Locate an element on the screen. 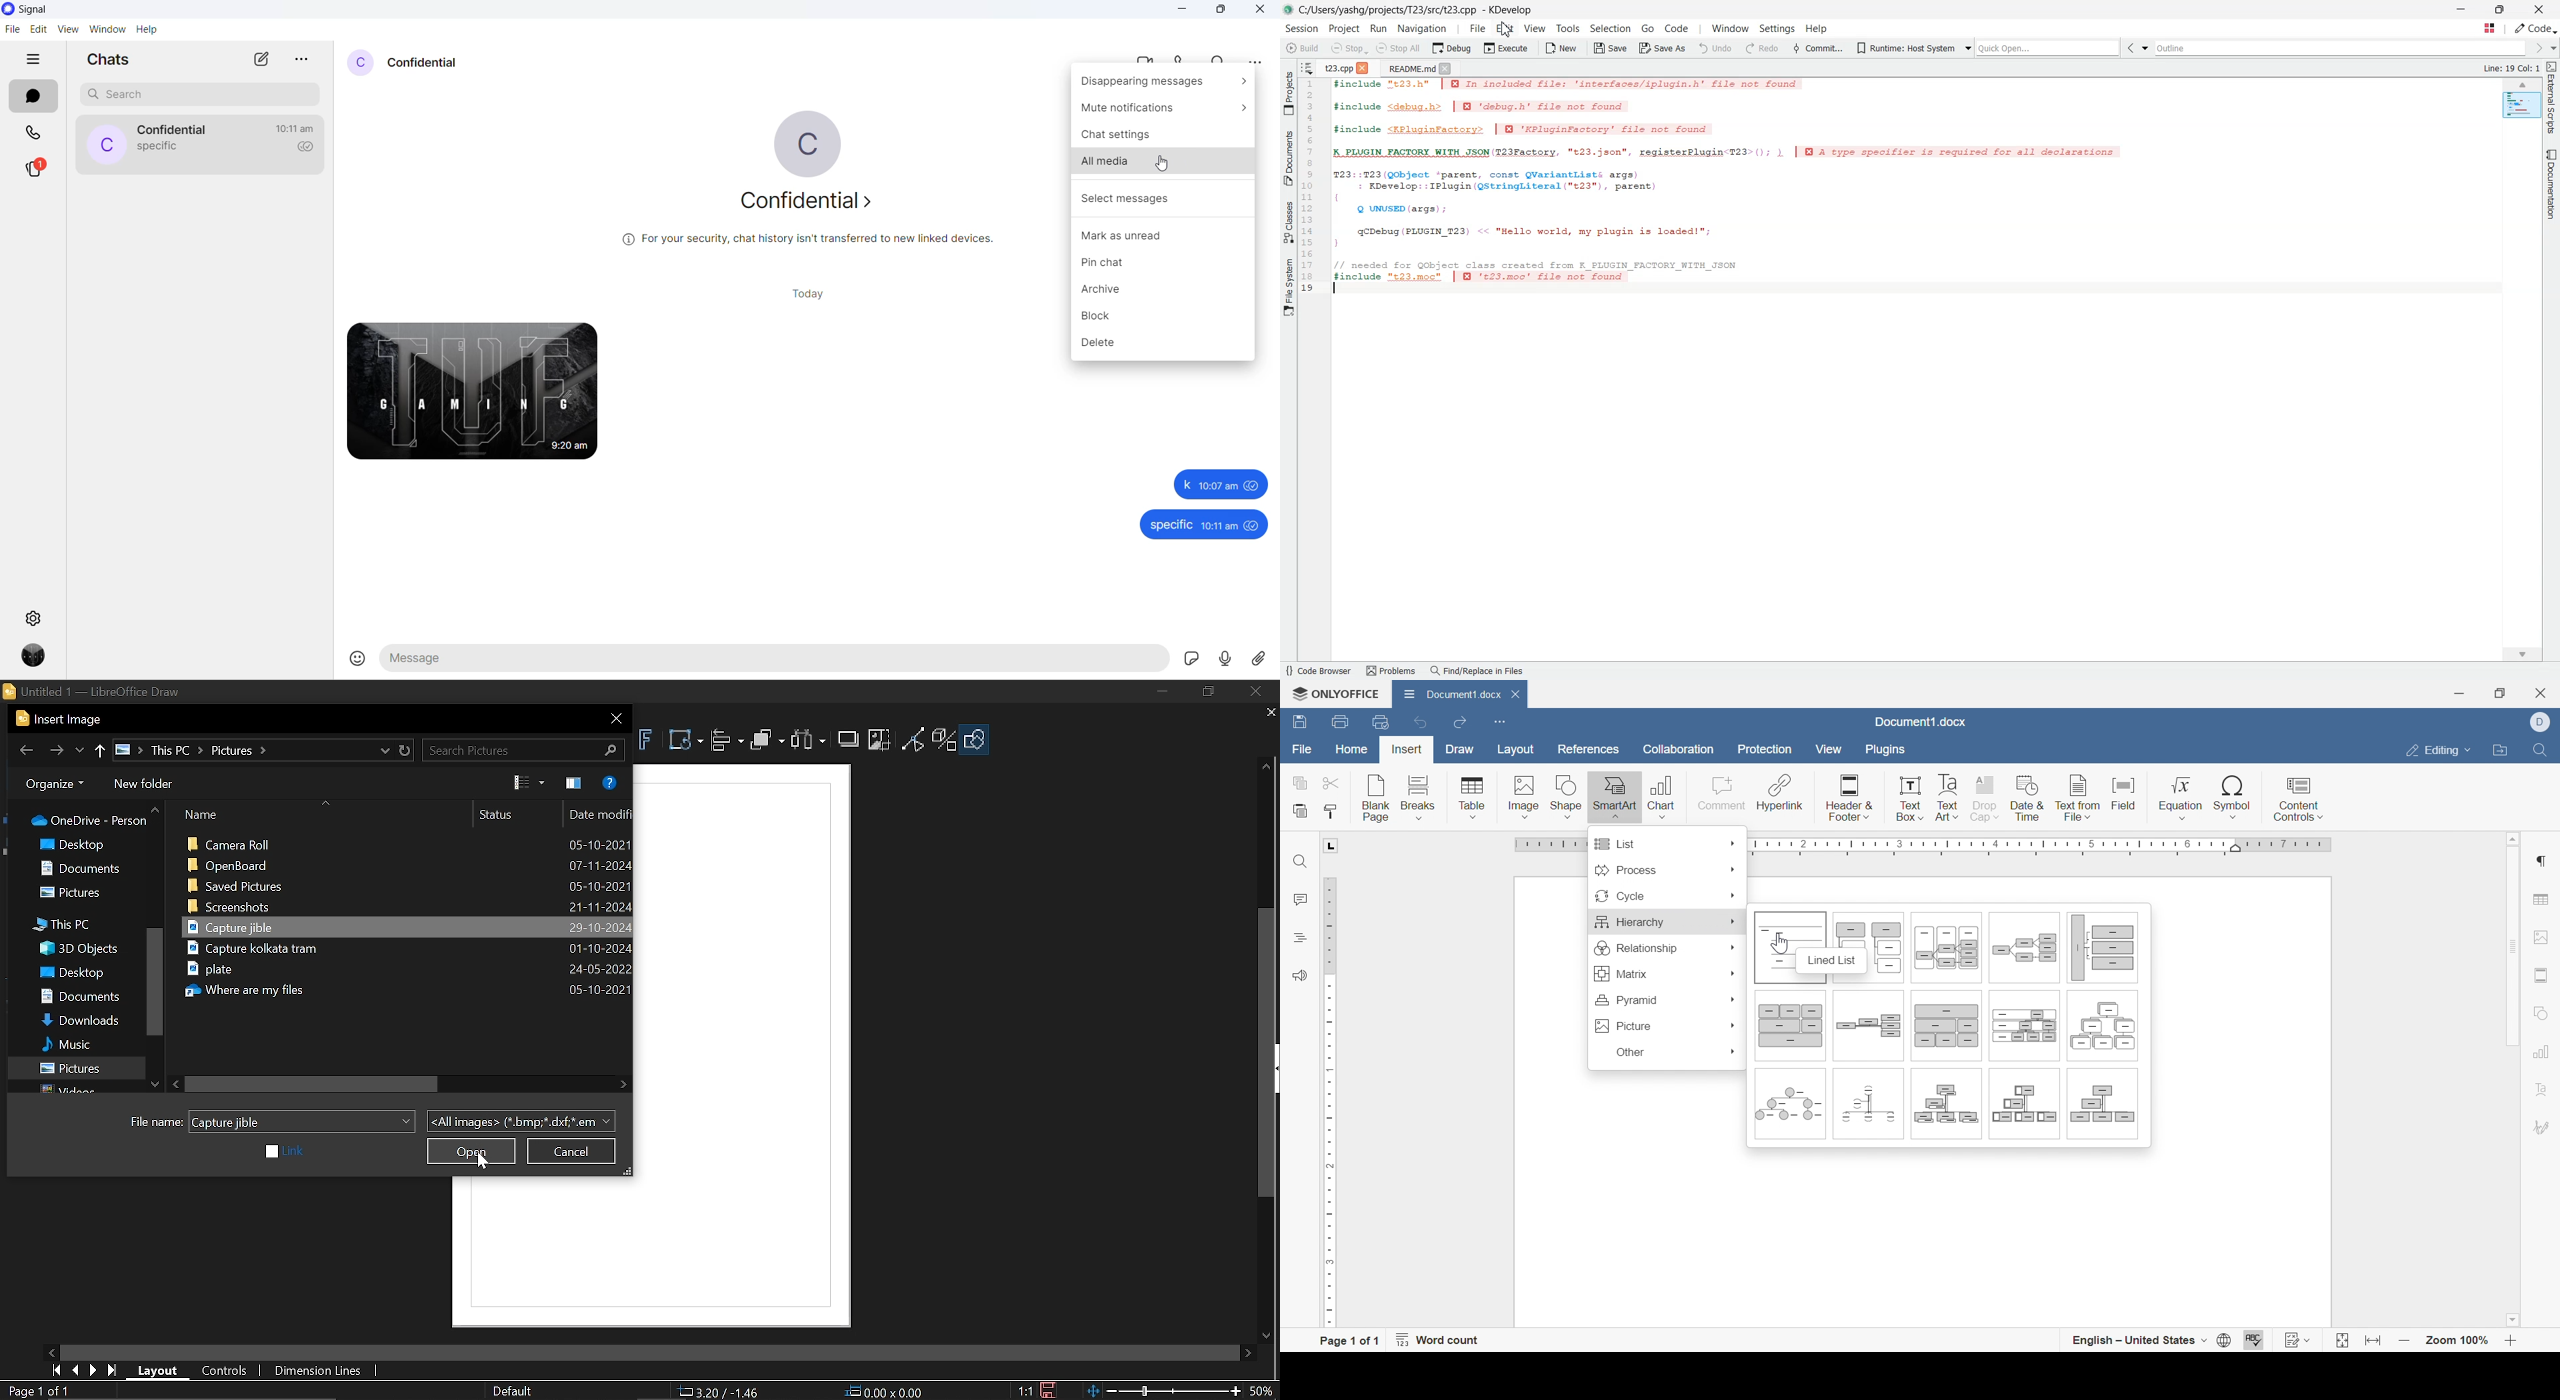 The height and width of the screenshot is (1400, 2576). cursor is located at coordinates (1164, 164).